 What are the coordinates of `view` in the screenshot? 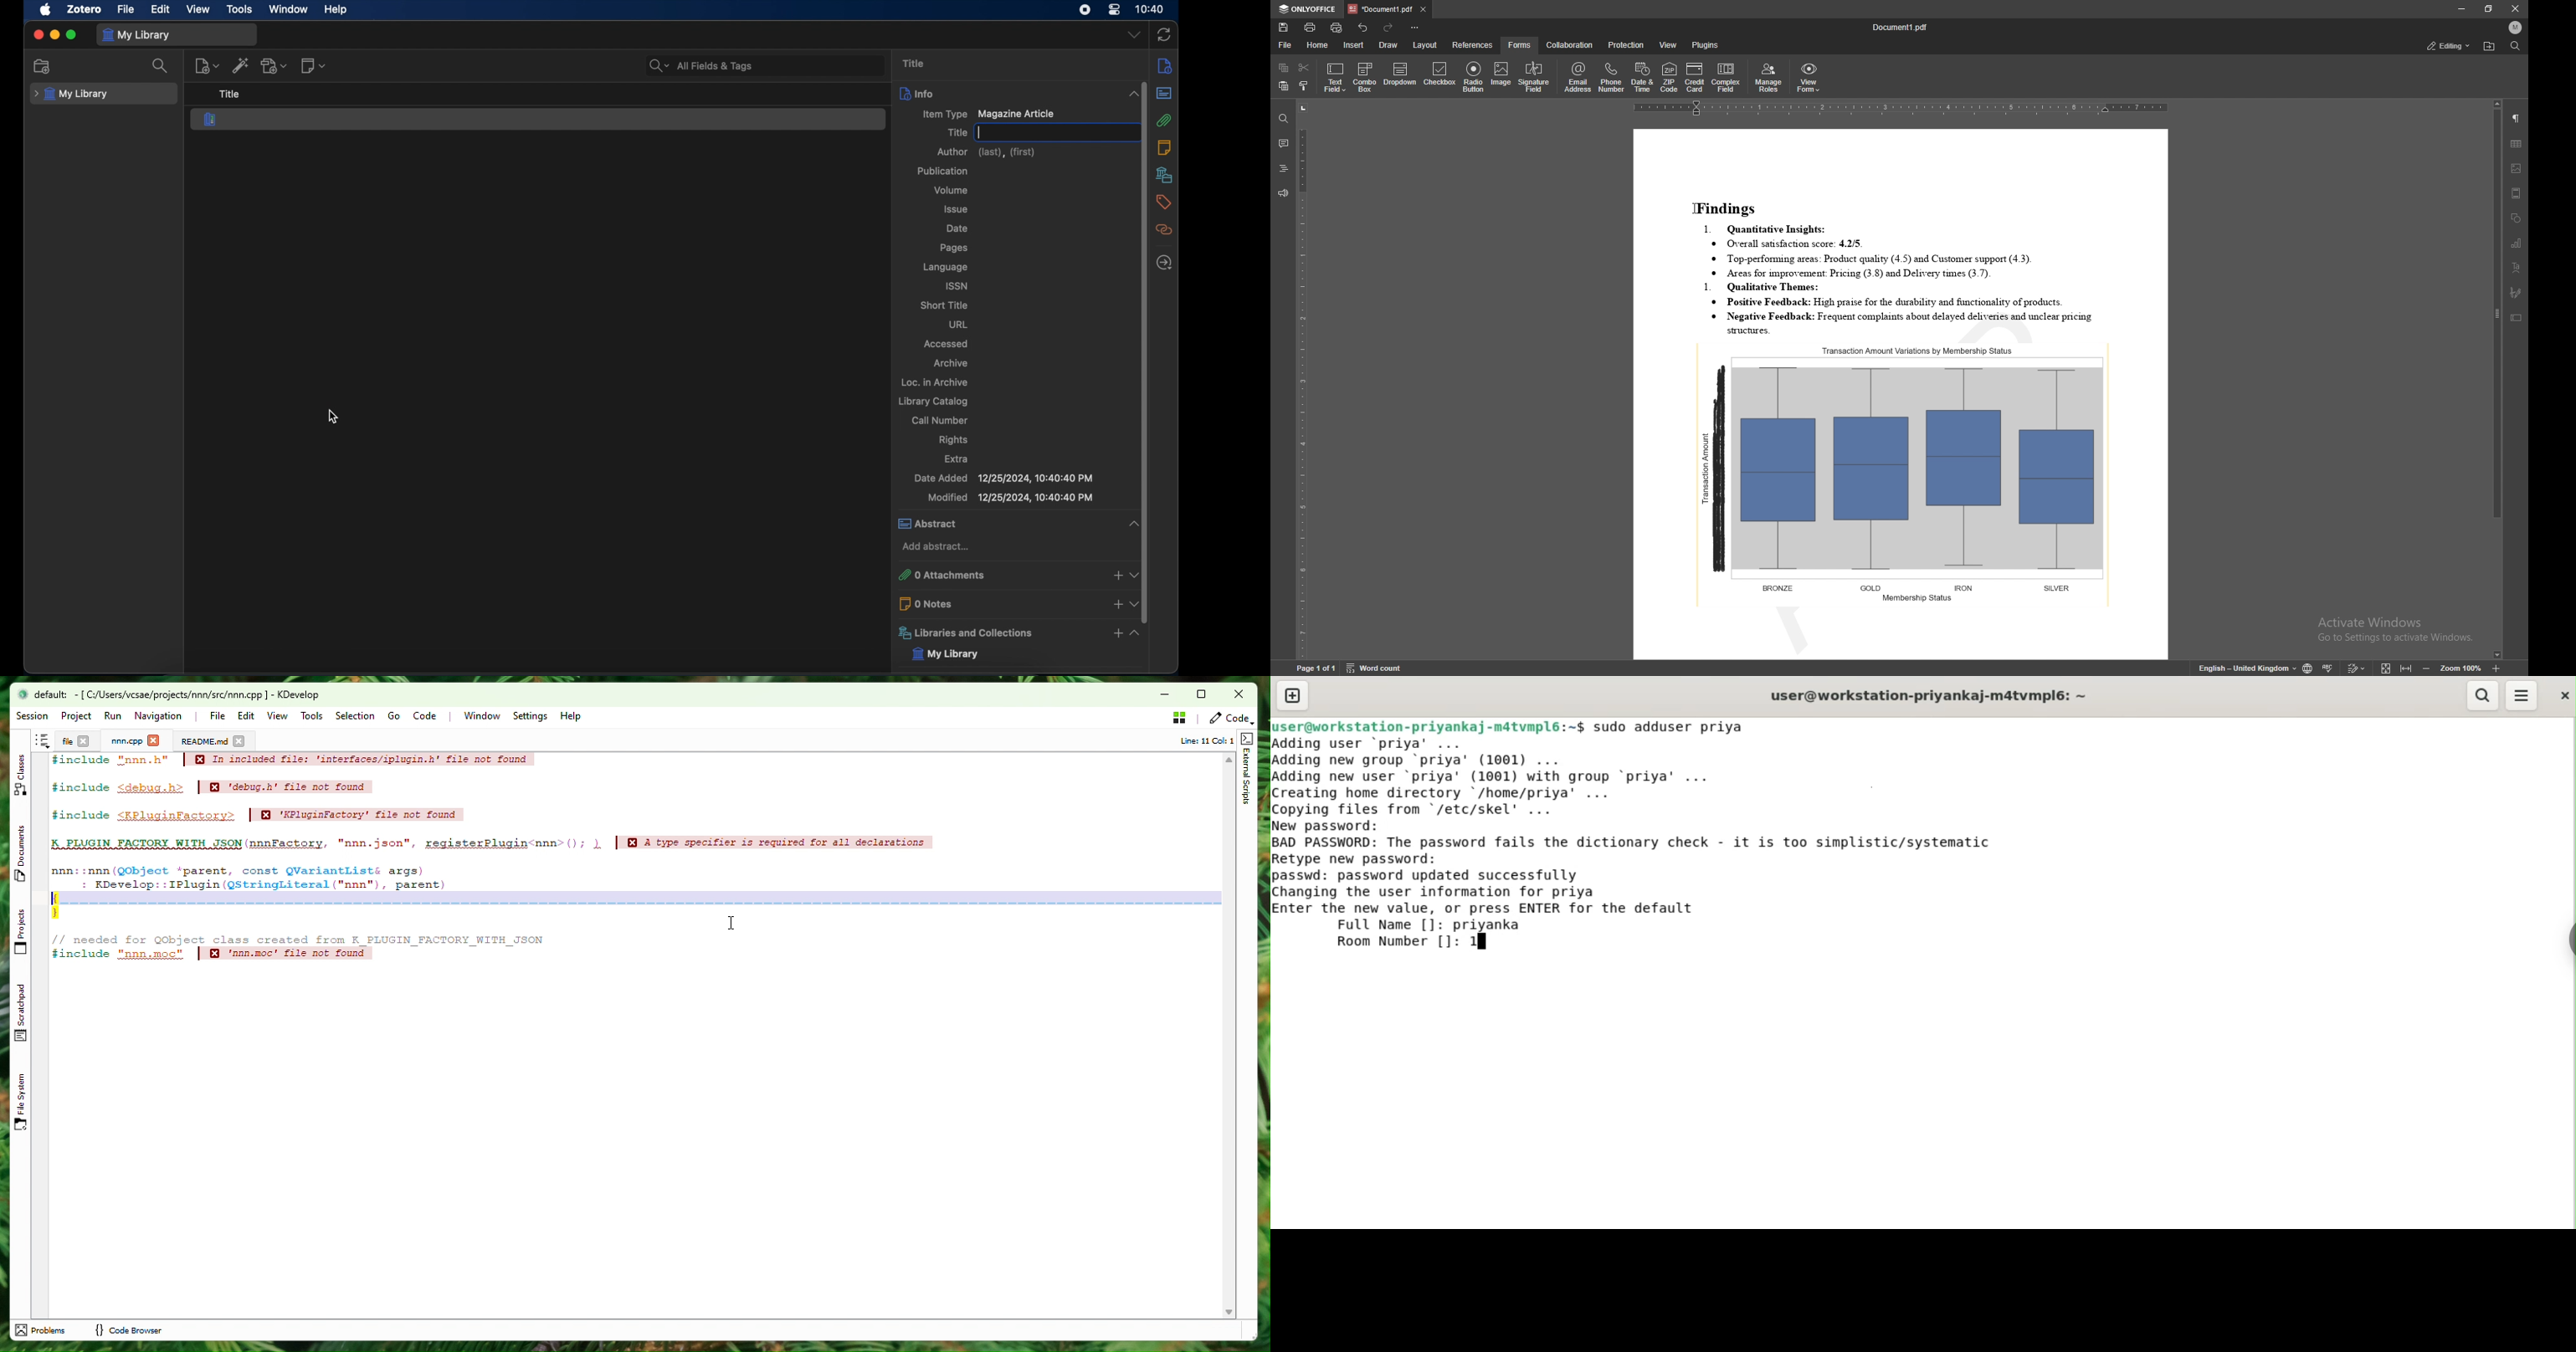 It's located at (1669, 45).